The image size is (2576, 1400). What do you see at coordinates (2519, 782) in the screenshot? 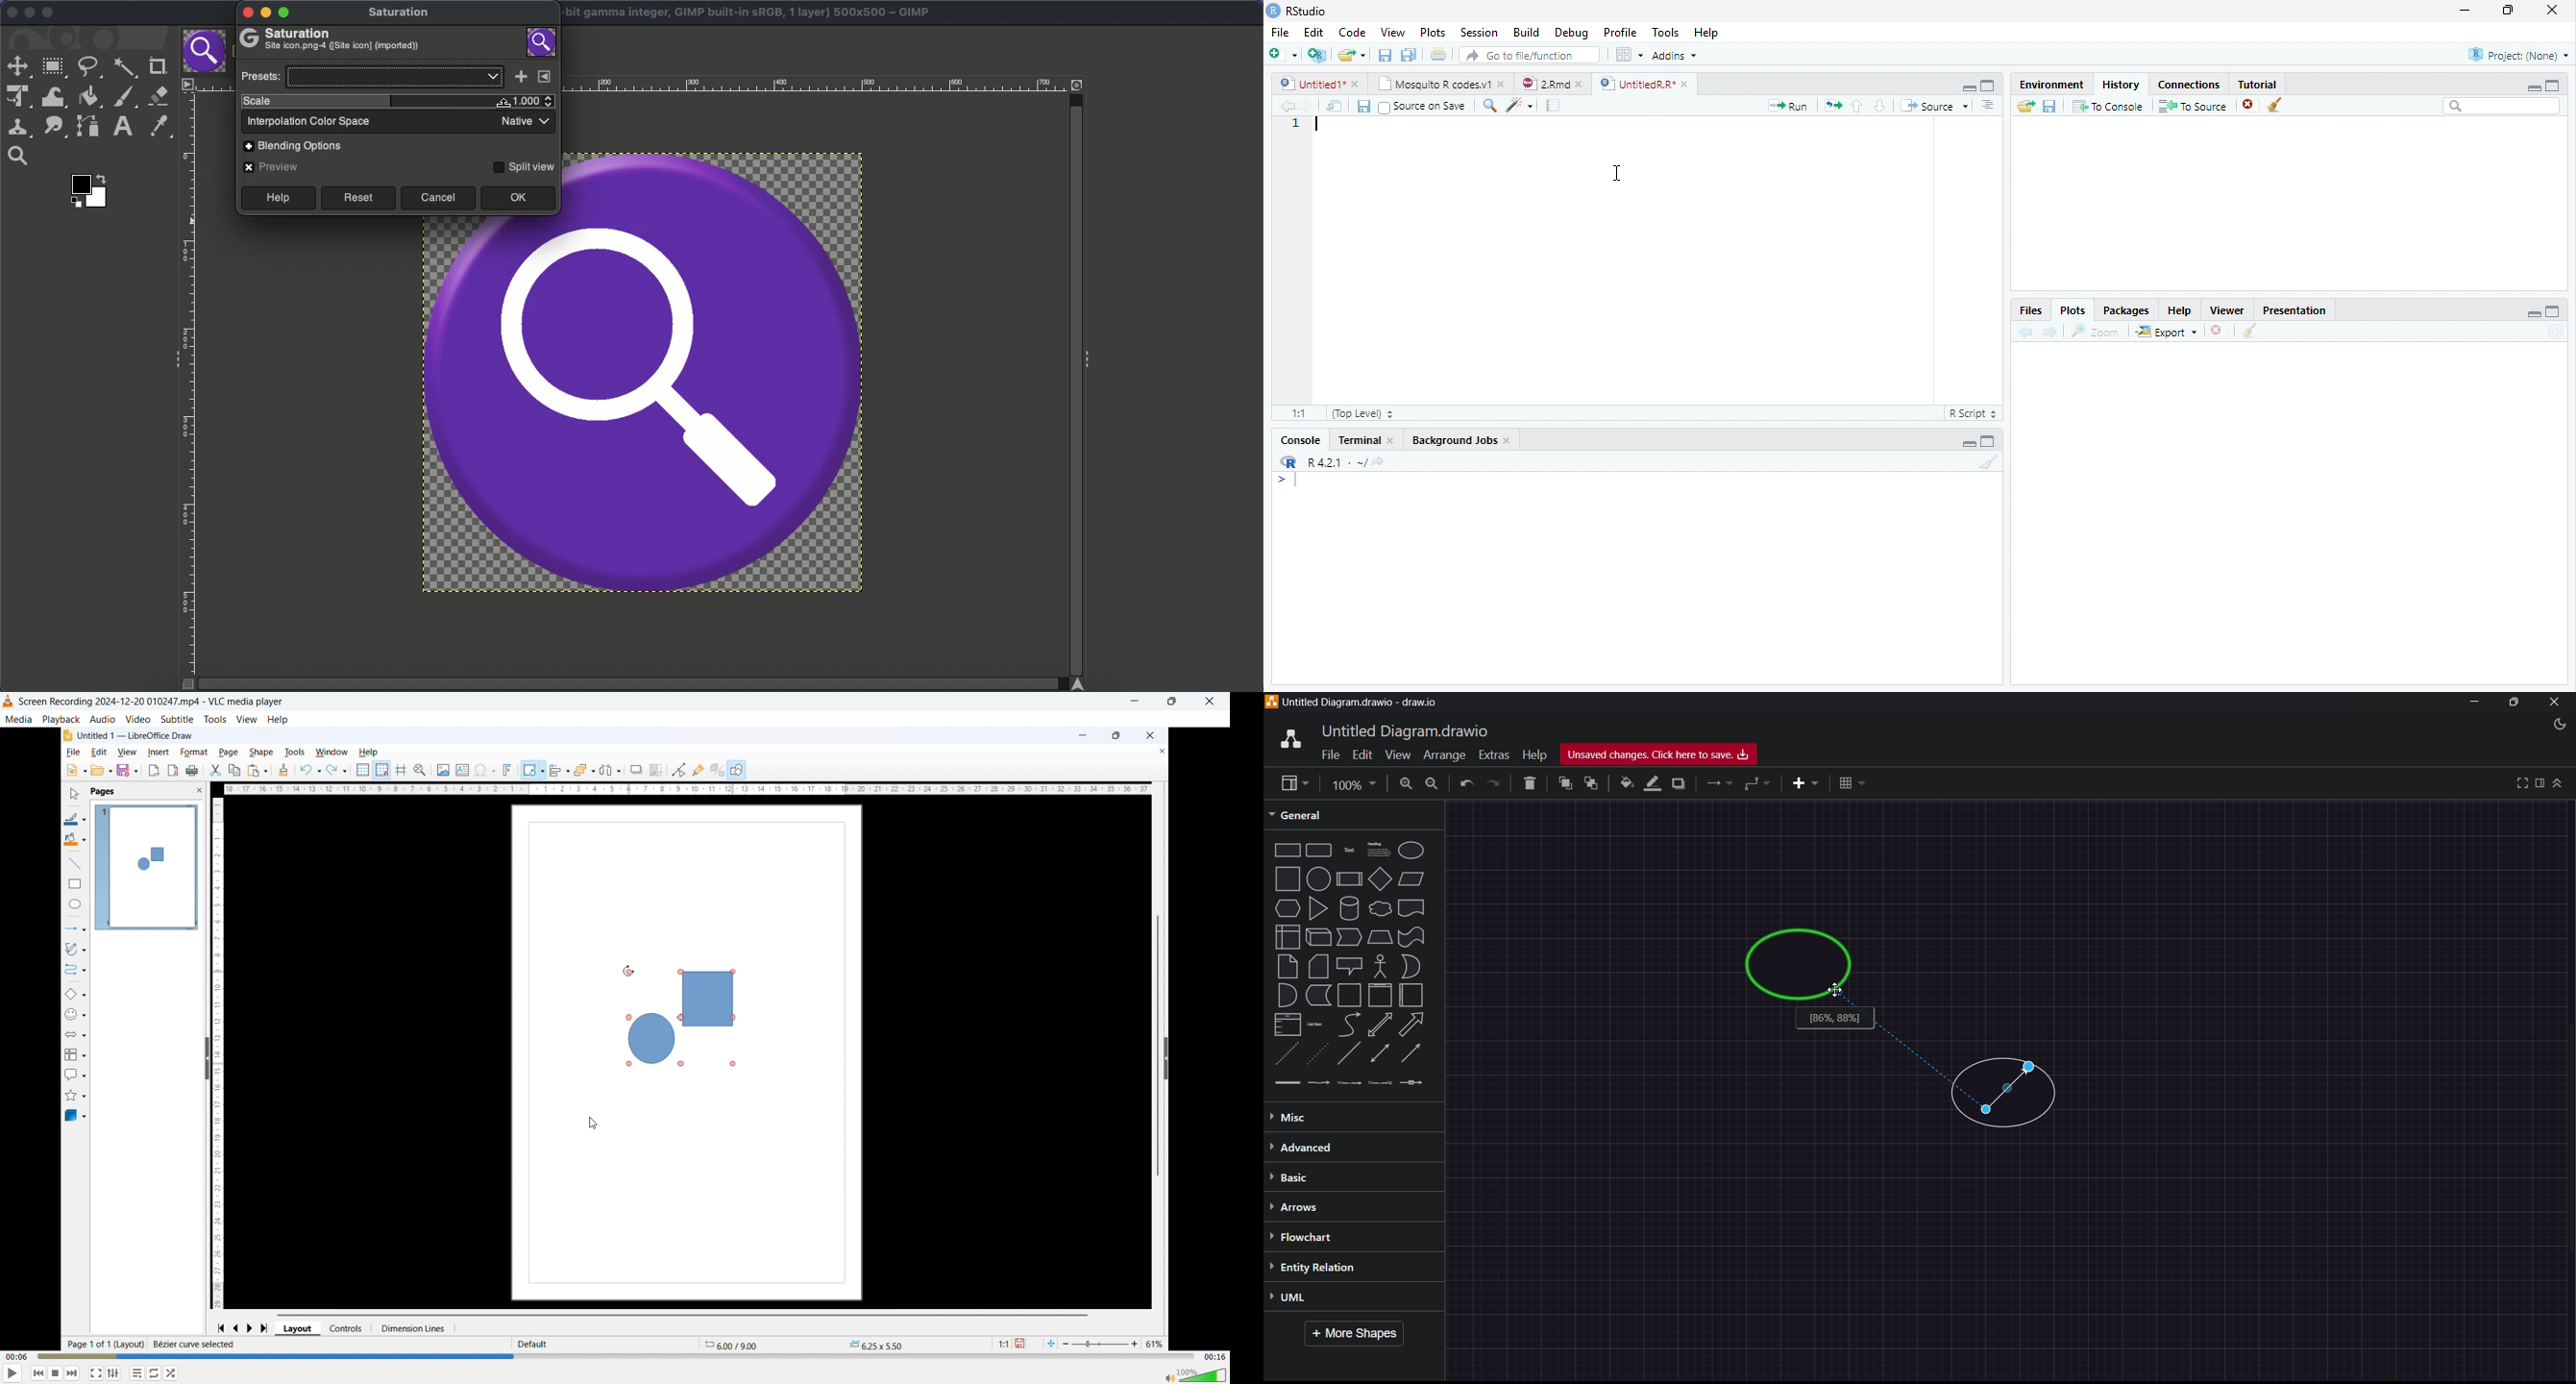
I see `view full screen` at bounding box center [2519, 782].